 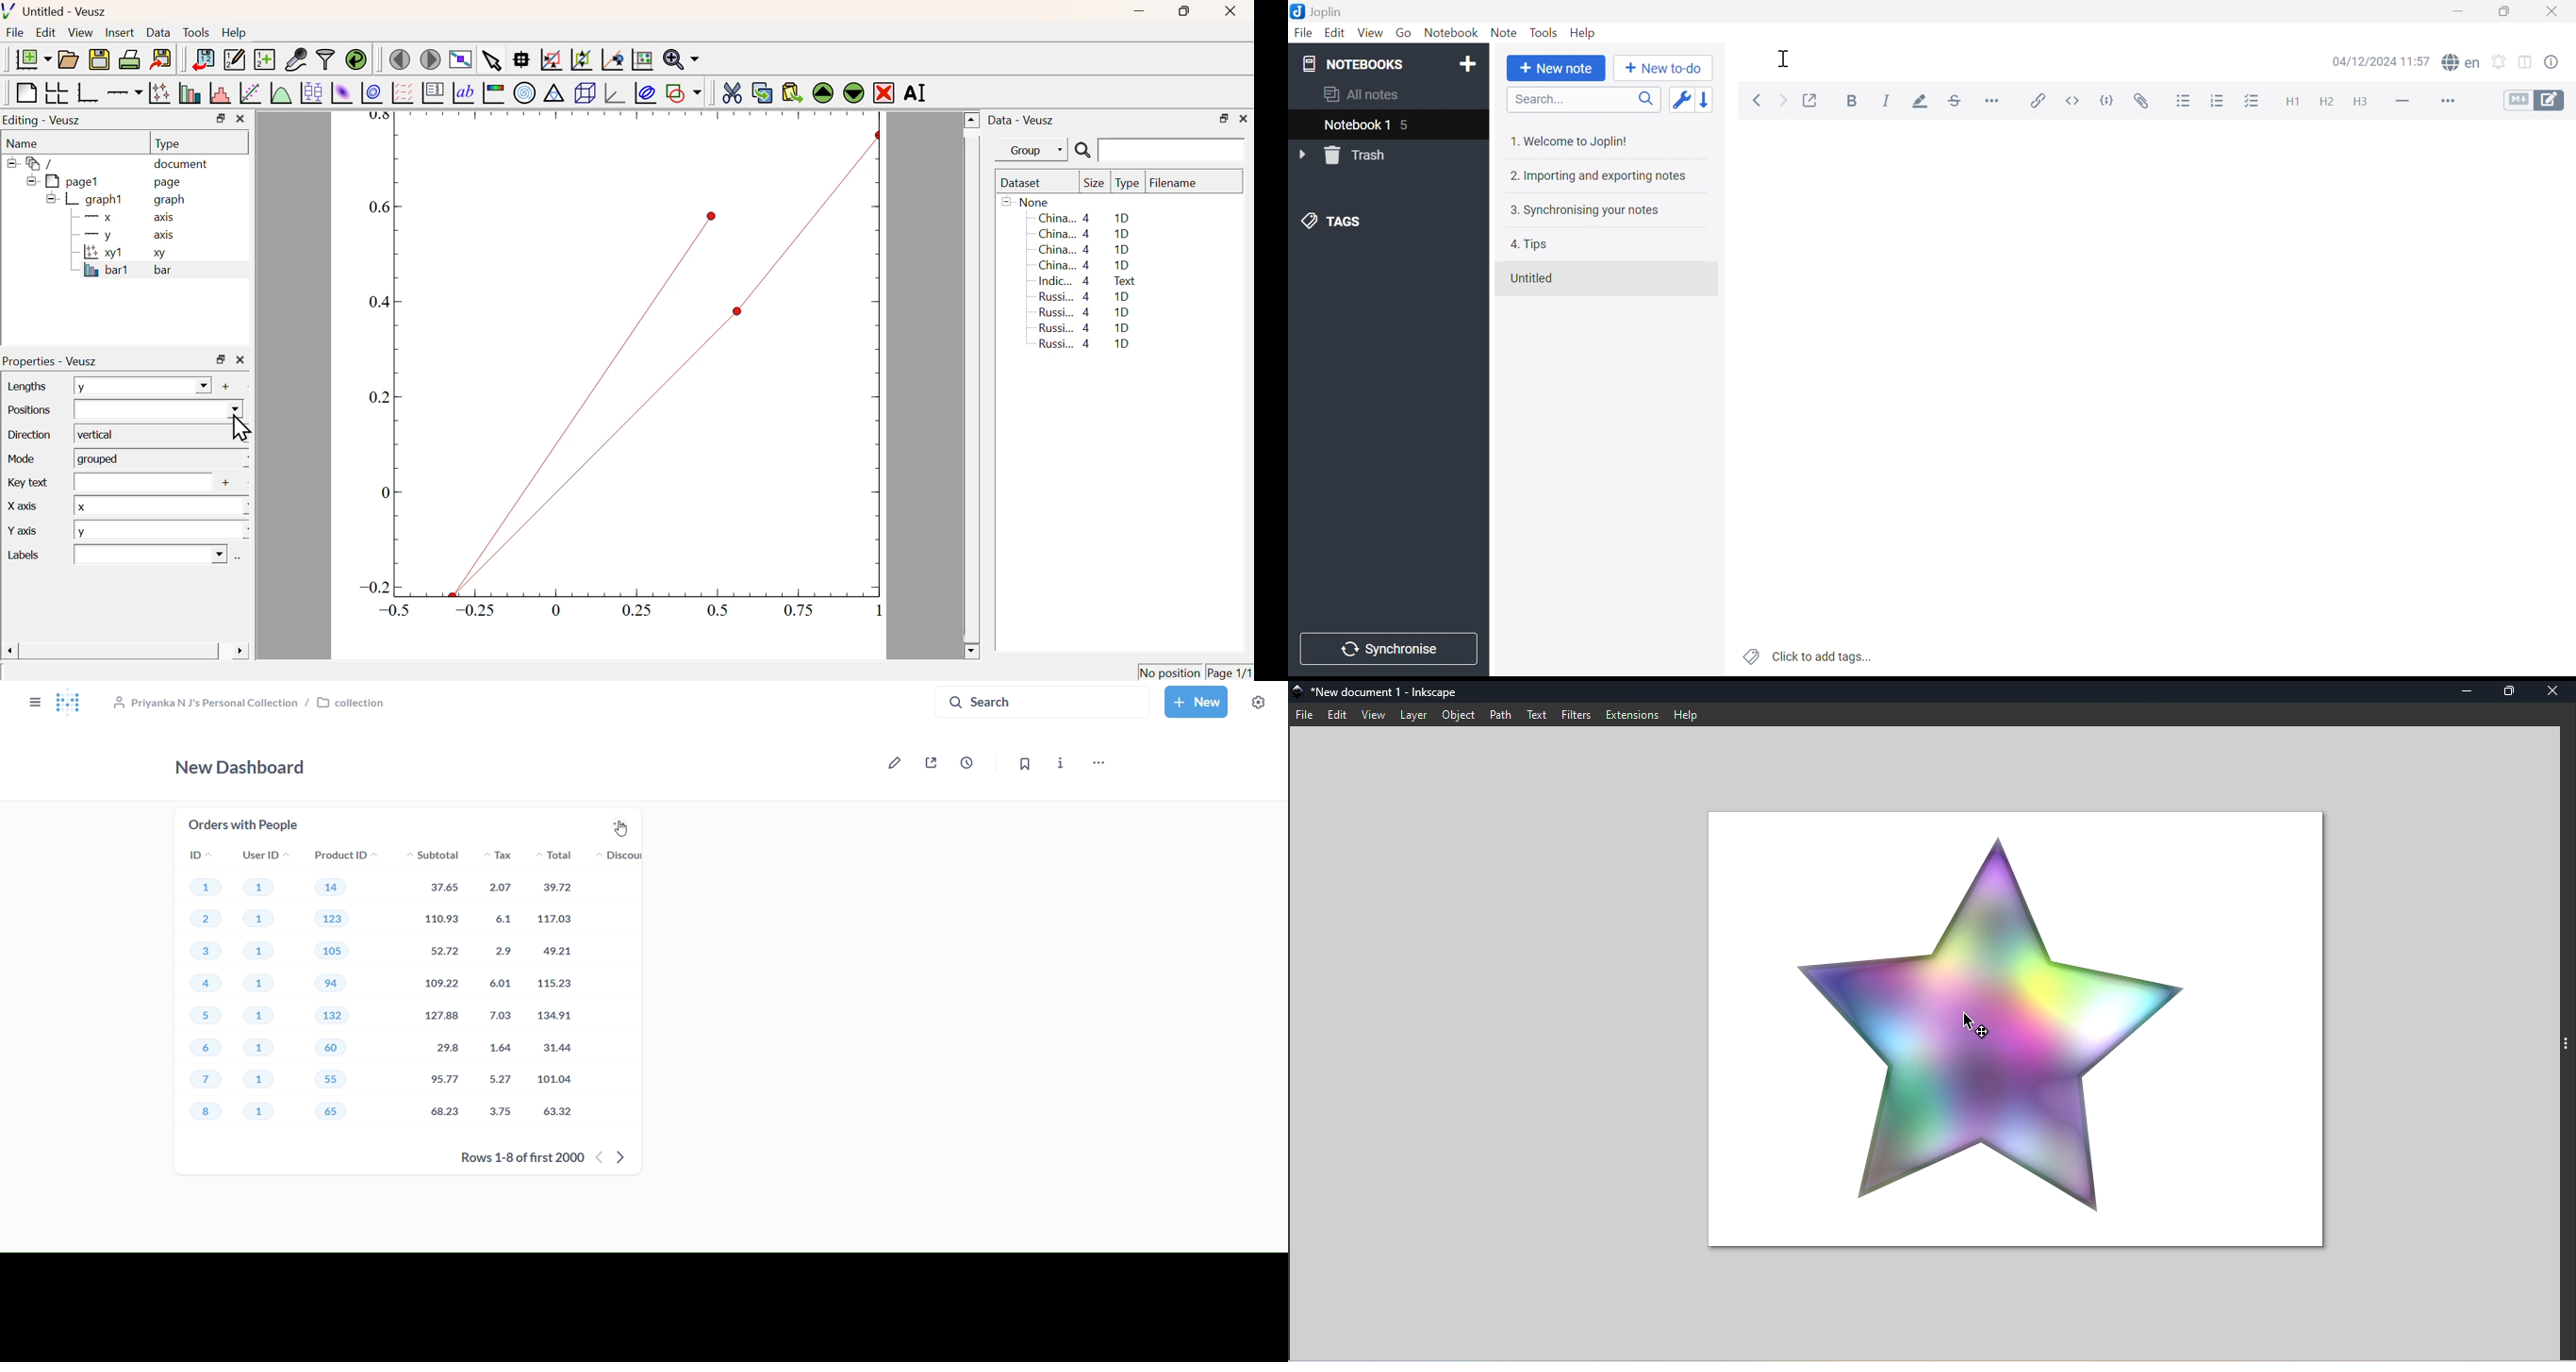 I want to click on y, so click(x=142, y=386).